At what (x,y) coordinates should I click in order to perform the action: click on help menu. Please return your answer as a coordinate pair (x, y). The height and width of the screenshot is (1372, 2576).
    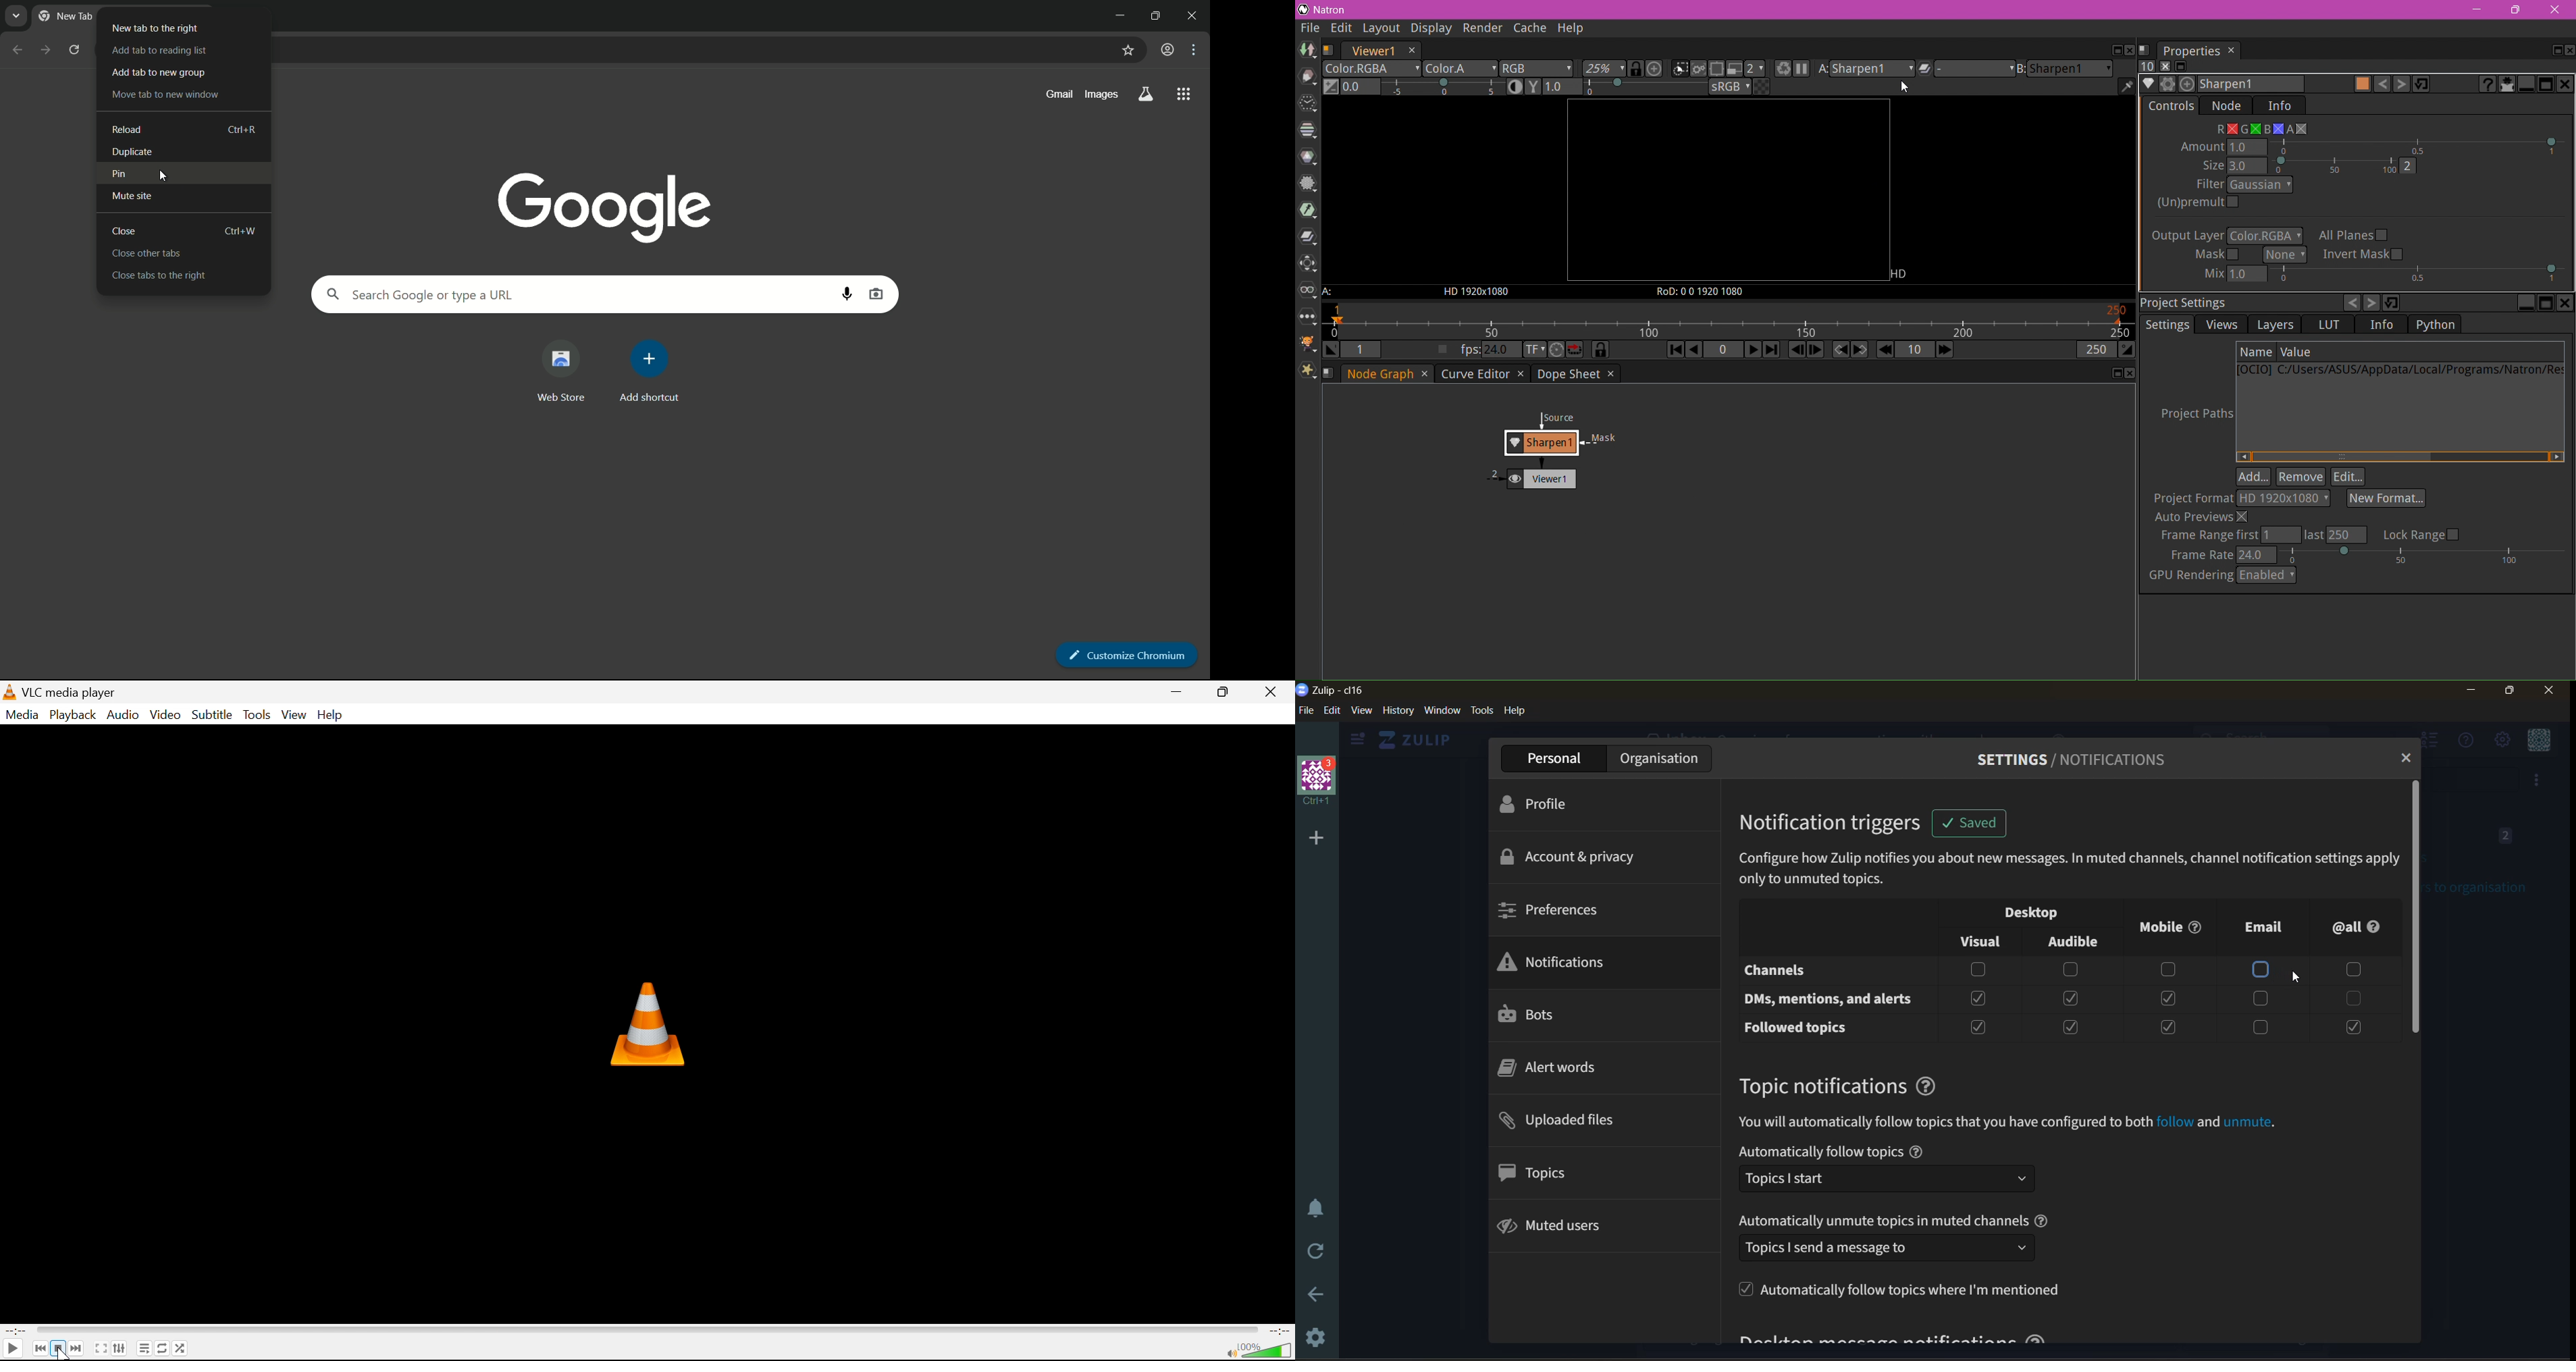
    Looking at the image, I should click on (2462, 741).